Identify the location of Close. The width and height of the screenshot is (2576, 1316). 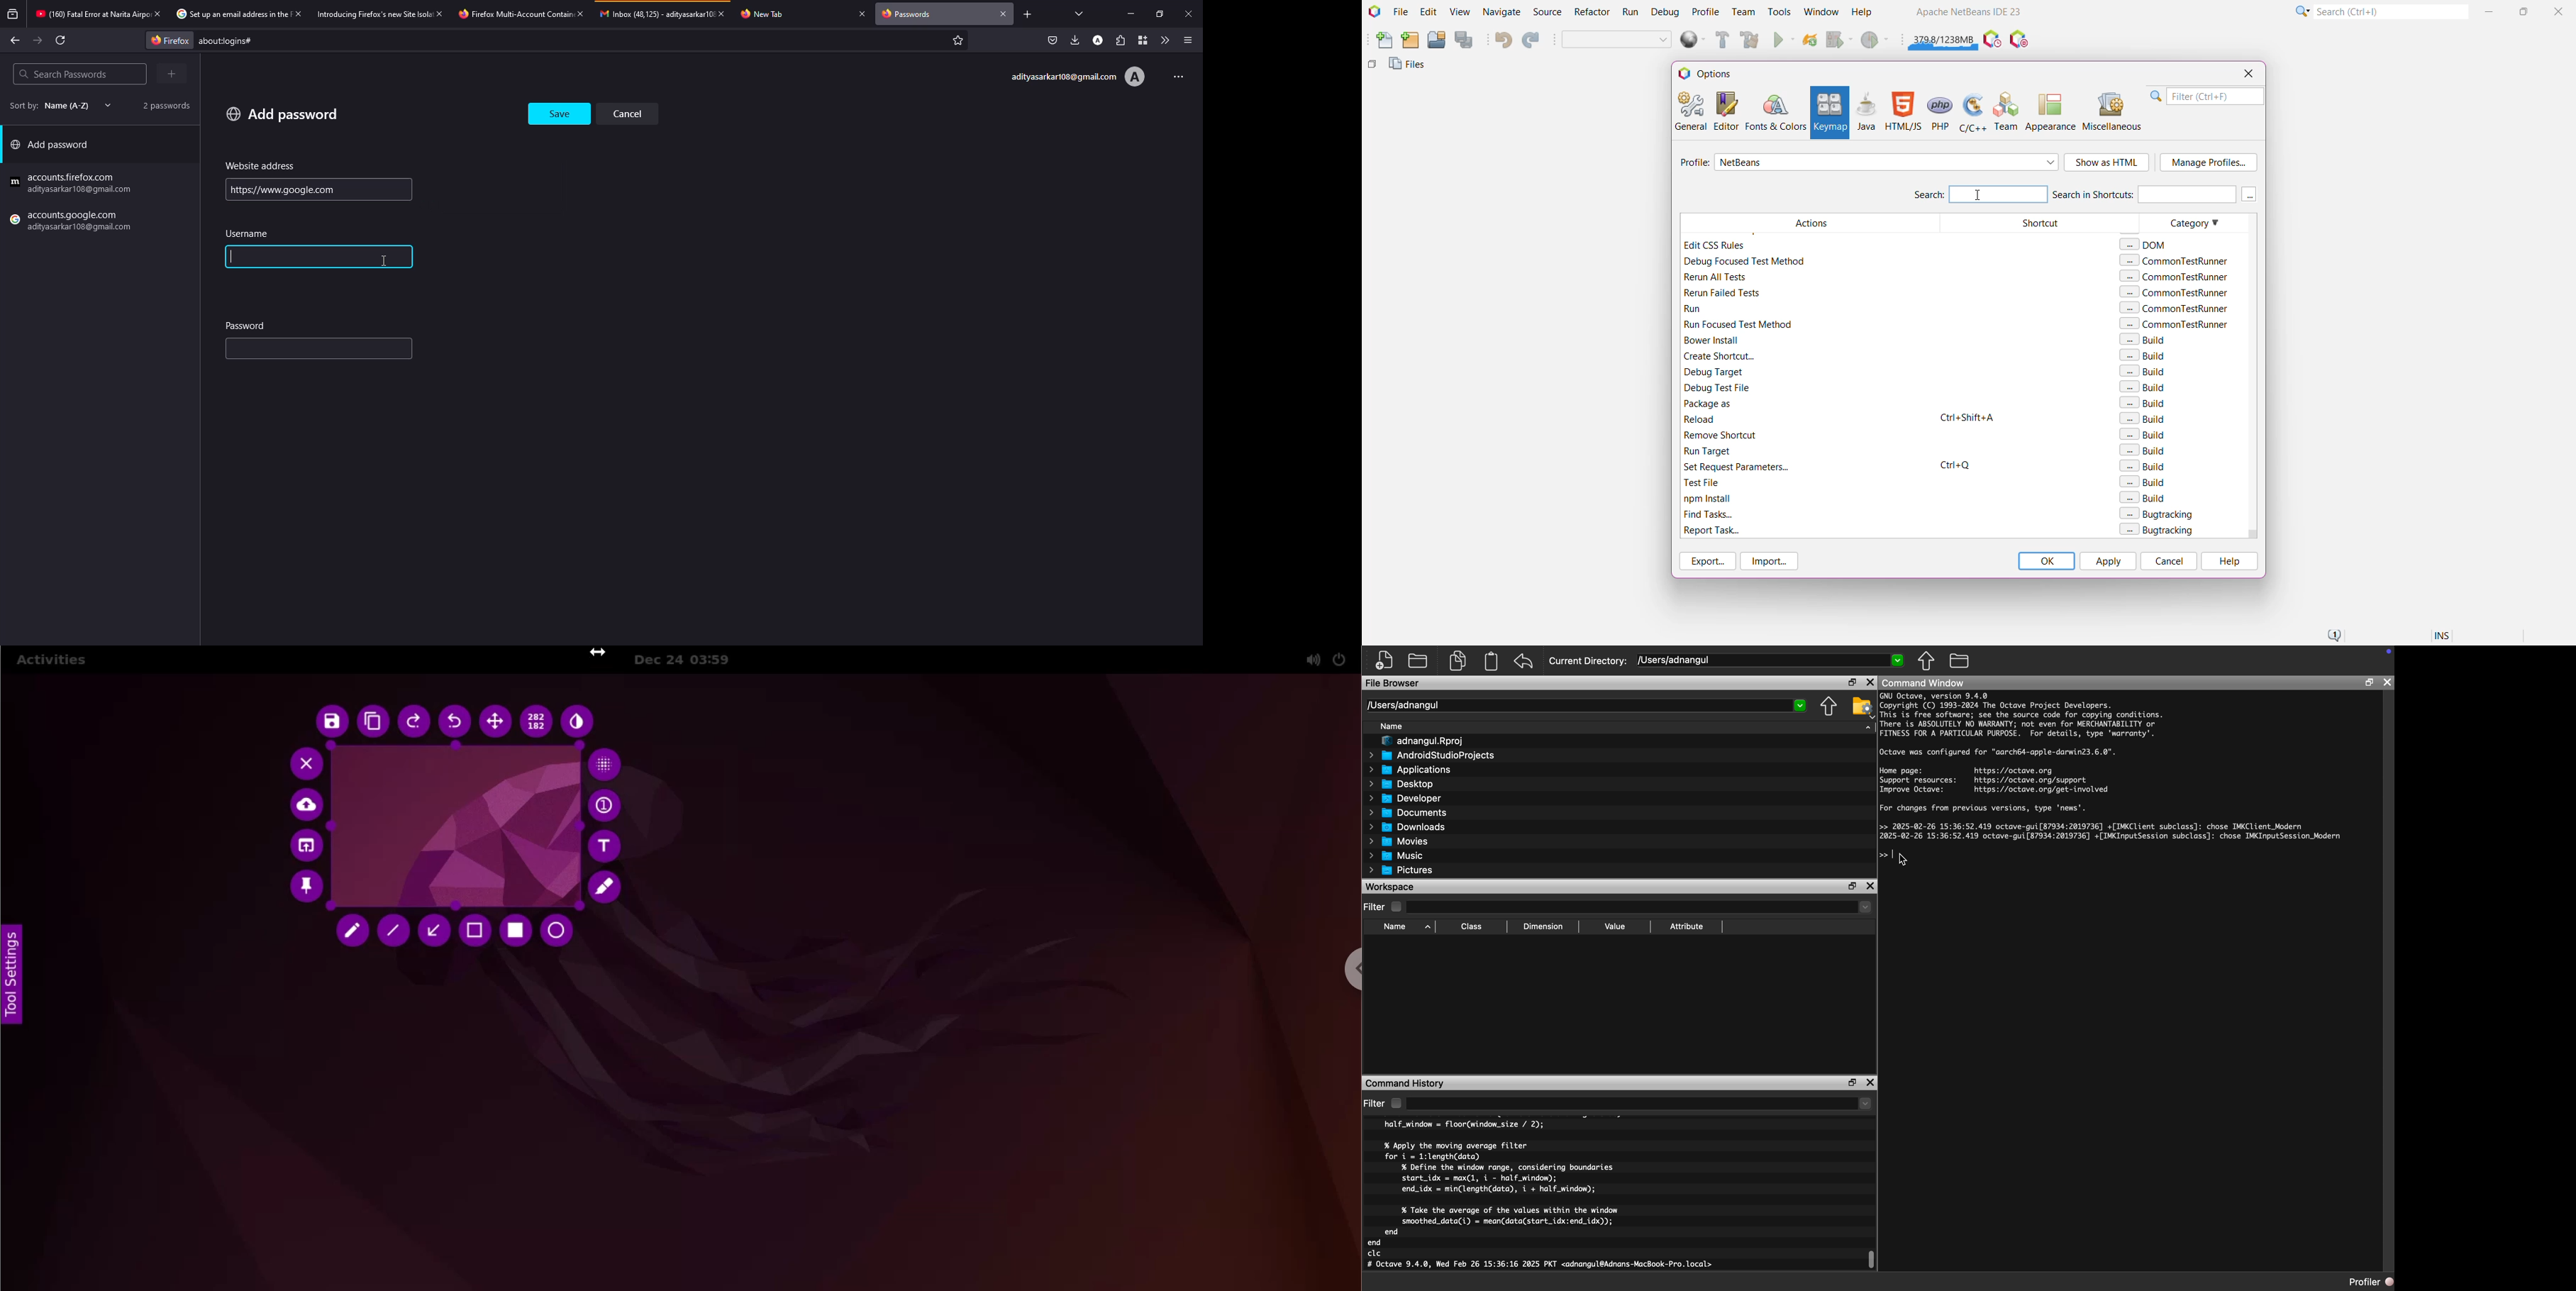
(2561, 11).